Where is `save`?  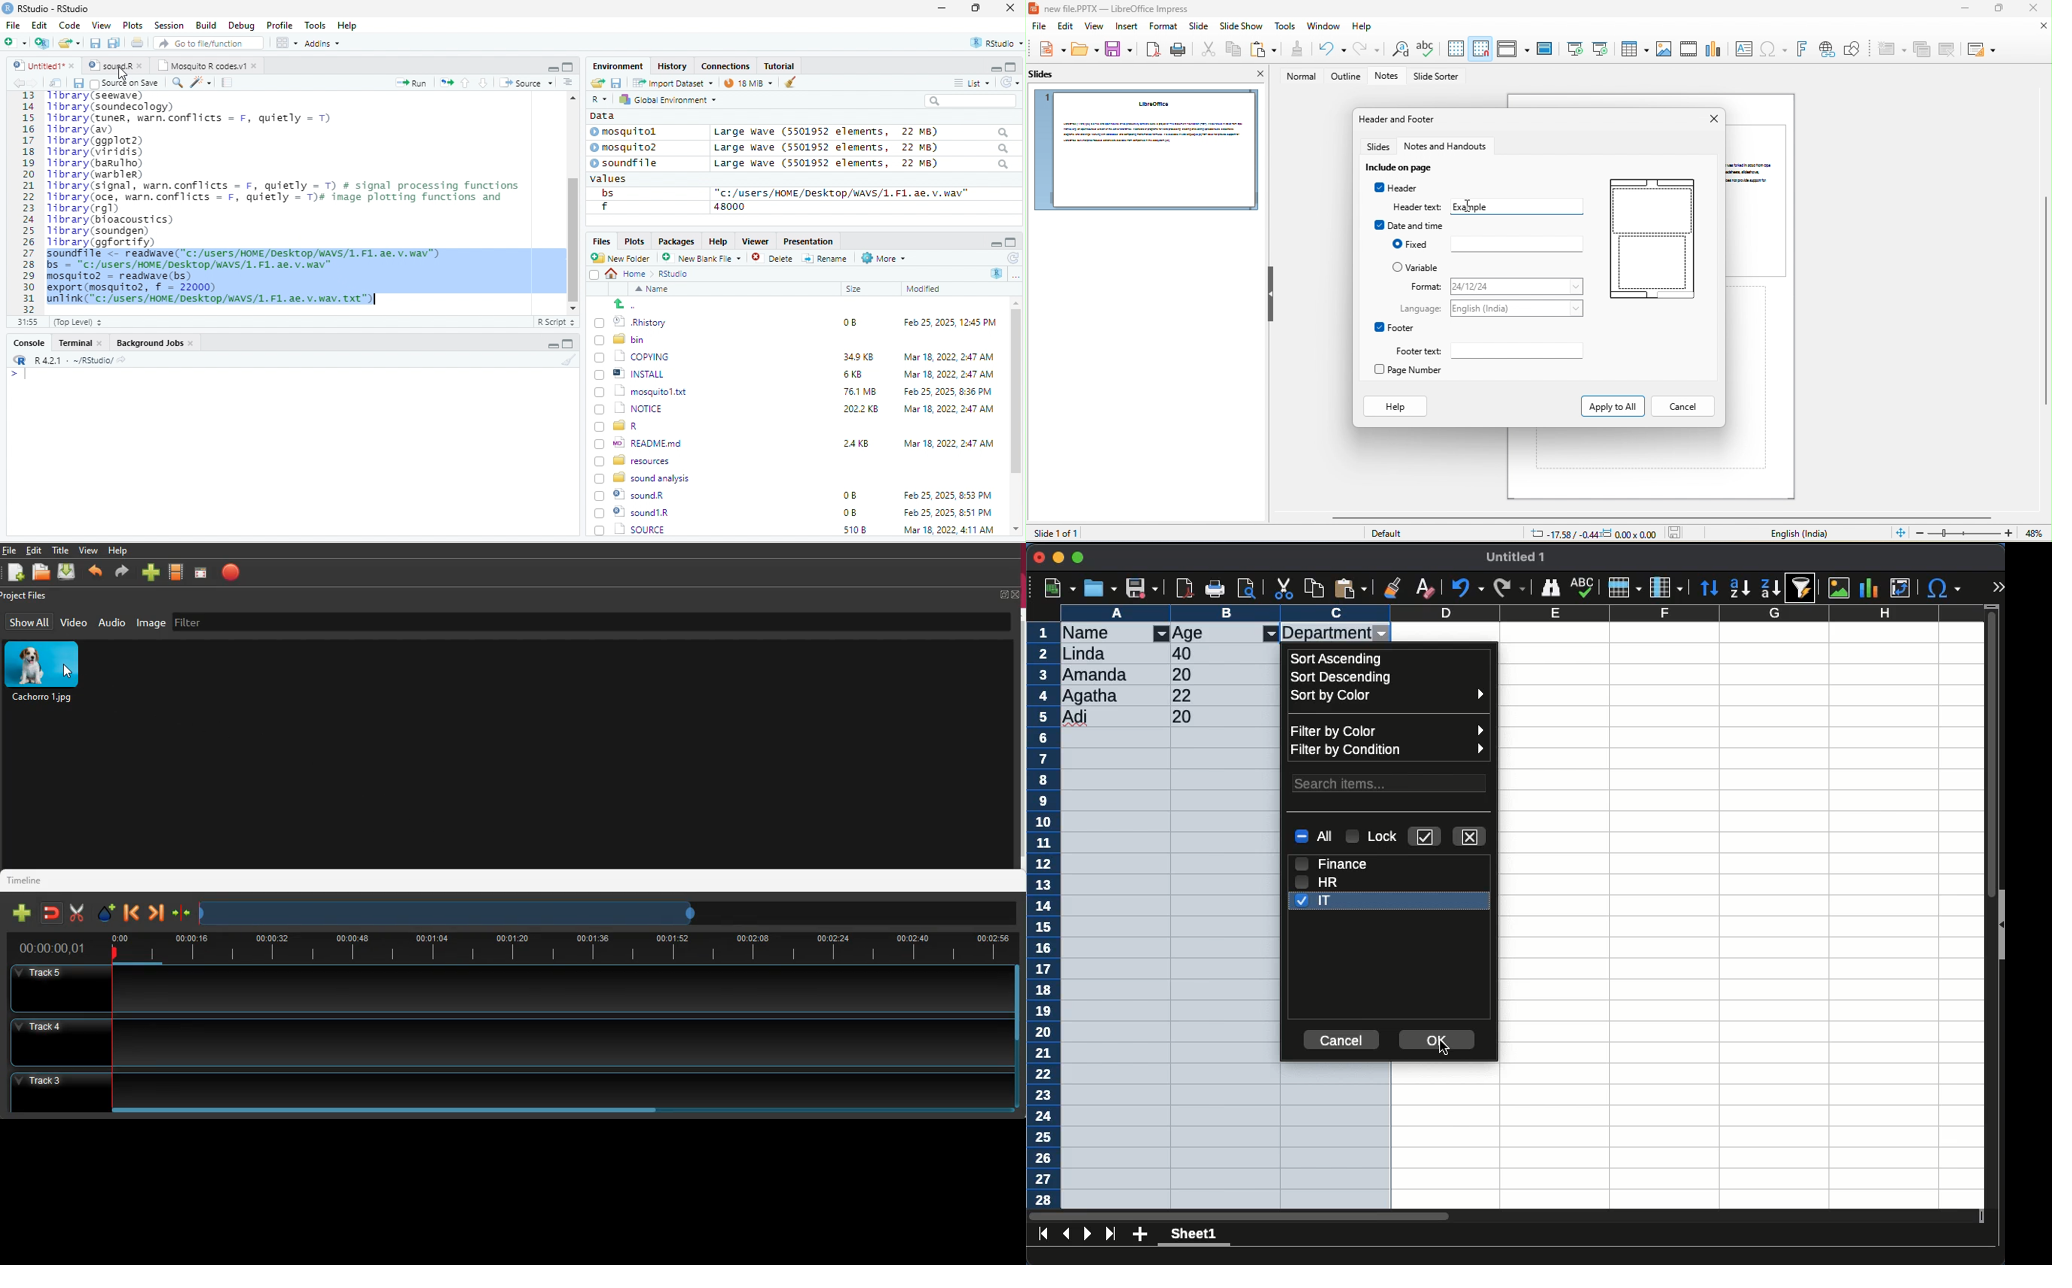 save is located at coordinates (1119, 50).